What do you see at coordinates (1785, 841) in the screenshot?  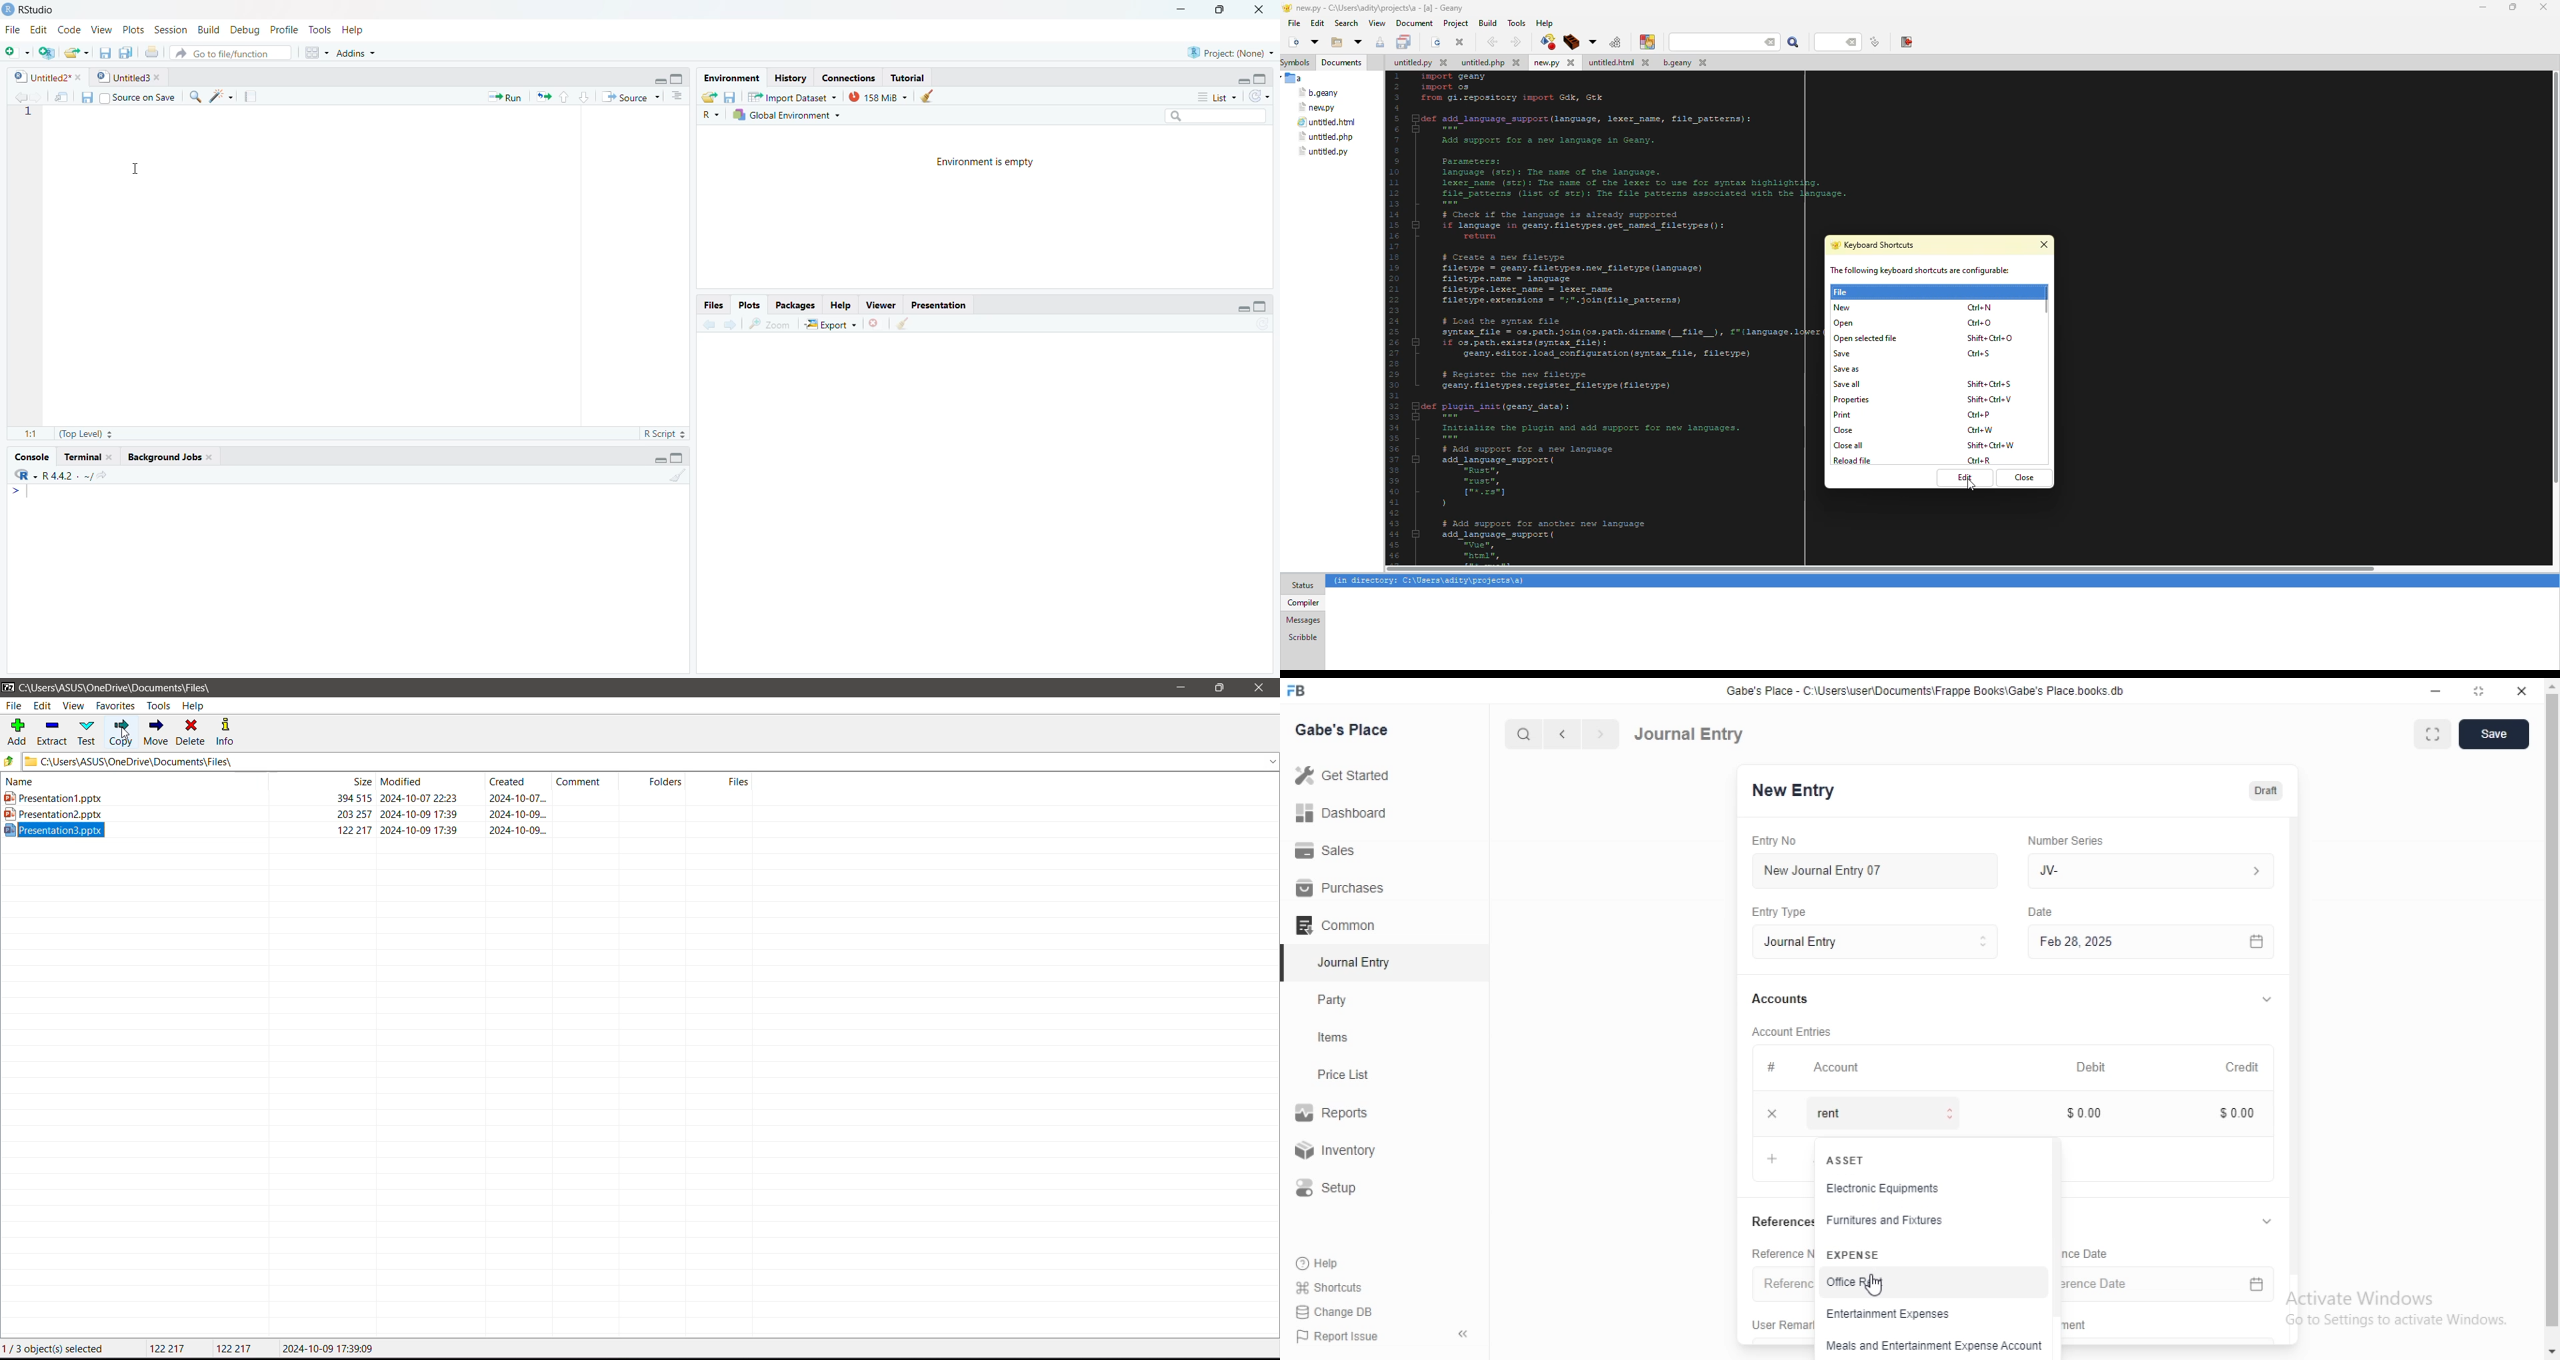 I see `Entry No` at bounding box center [1785, 841].